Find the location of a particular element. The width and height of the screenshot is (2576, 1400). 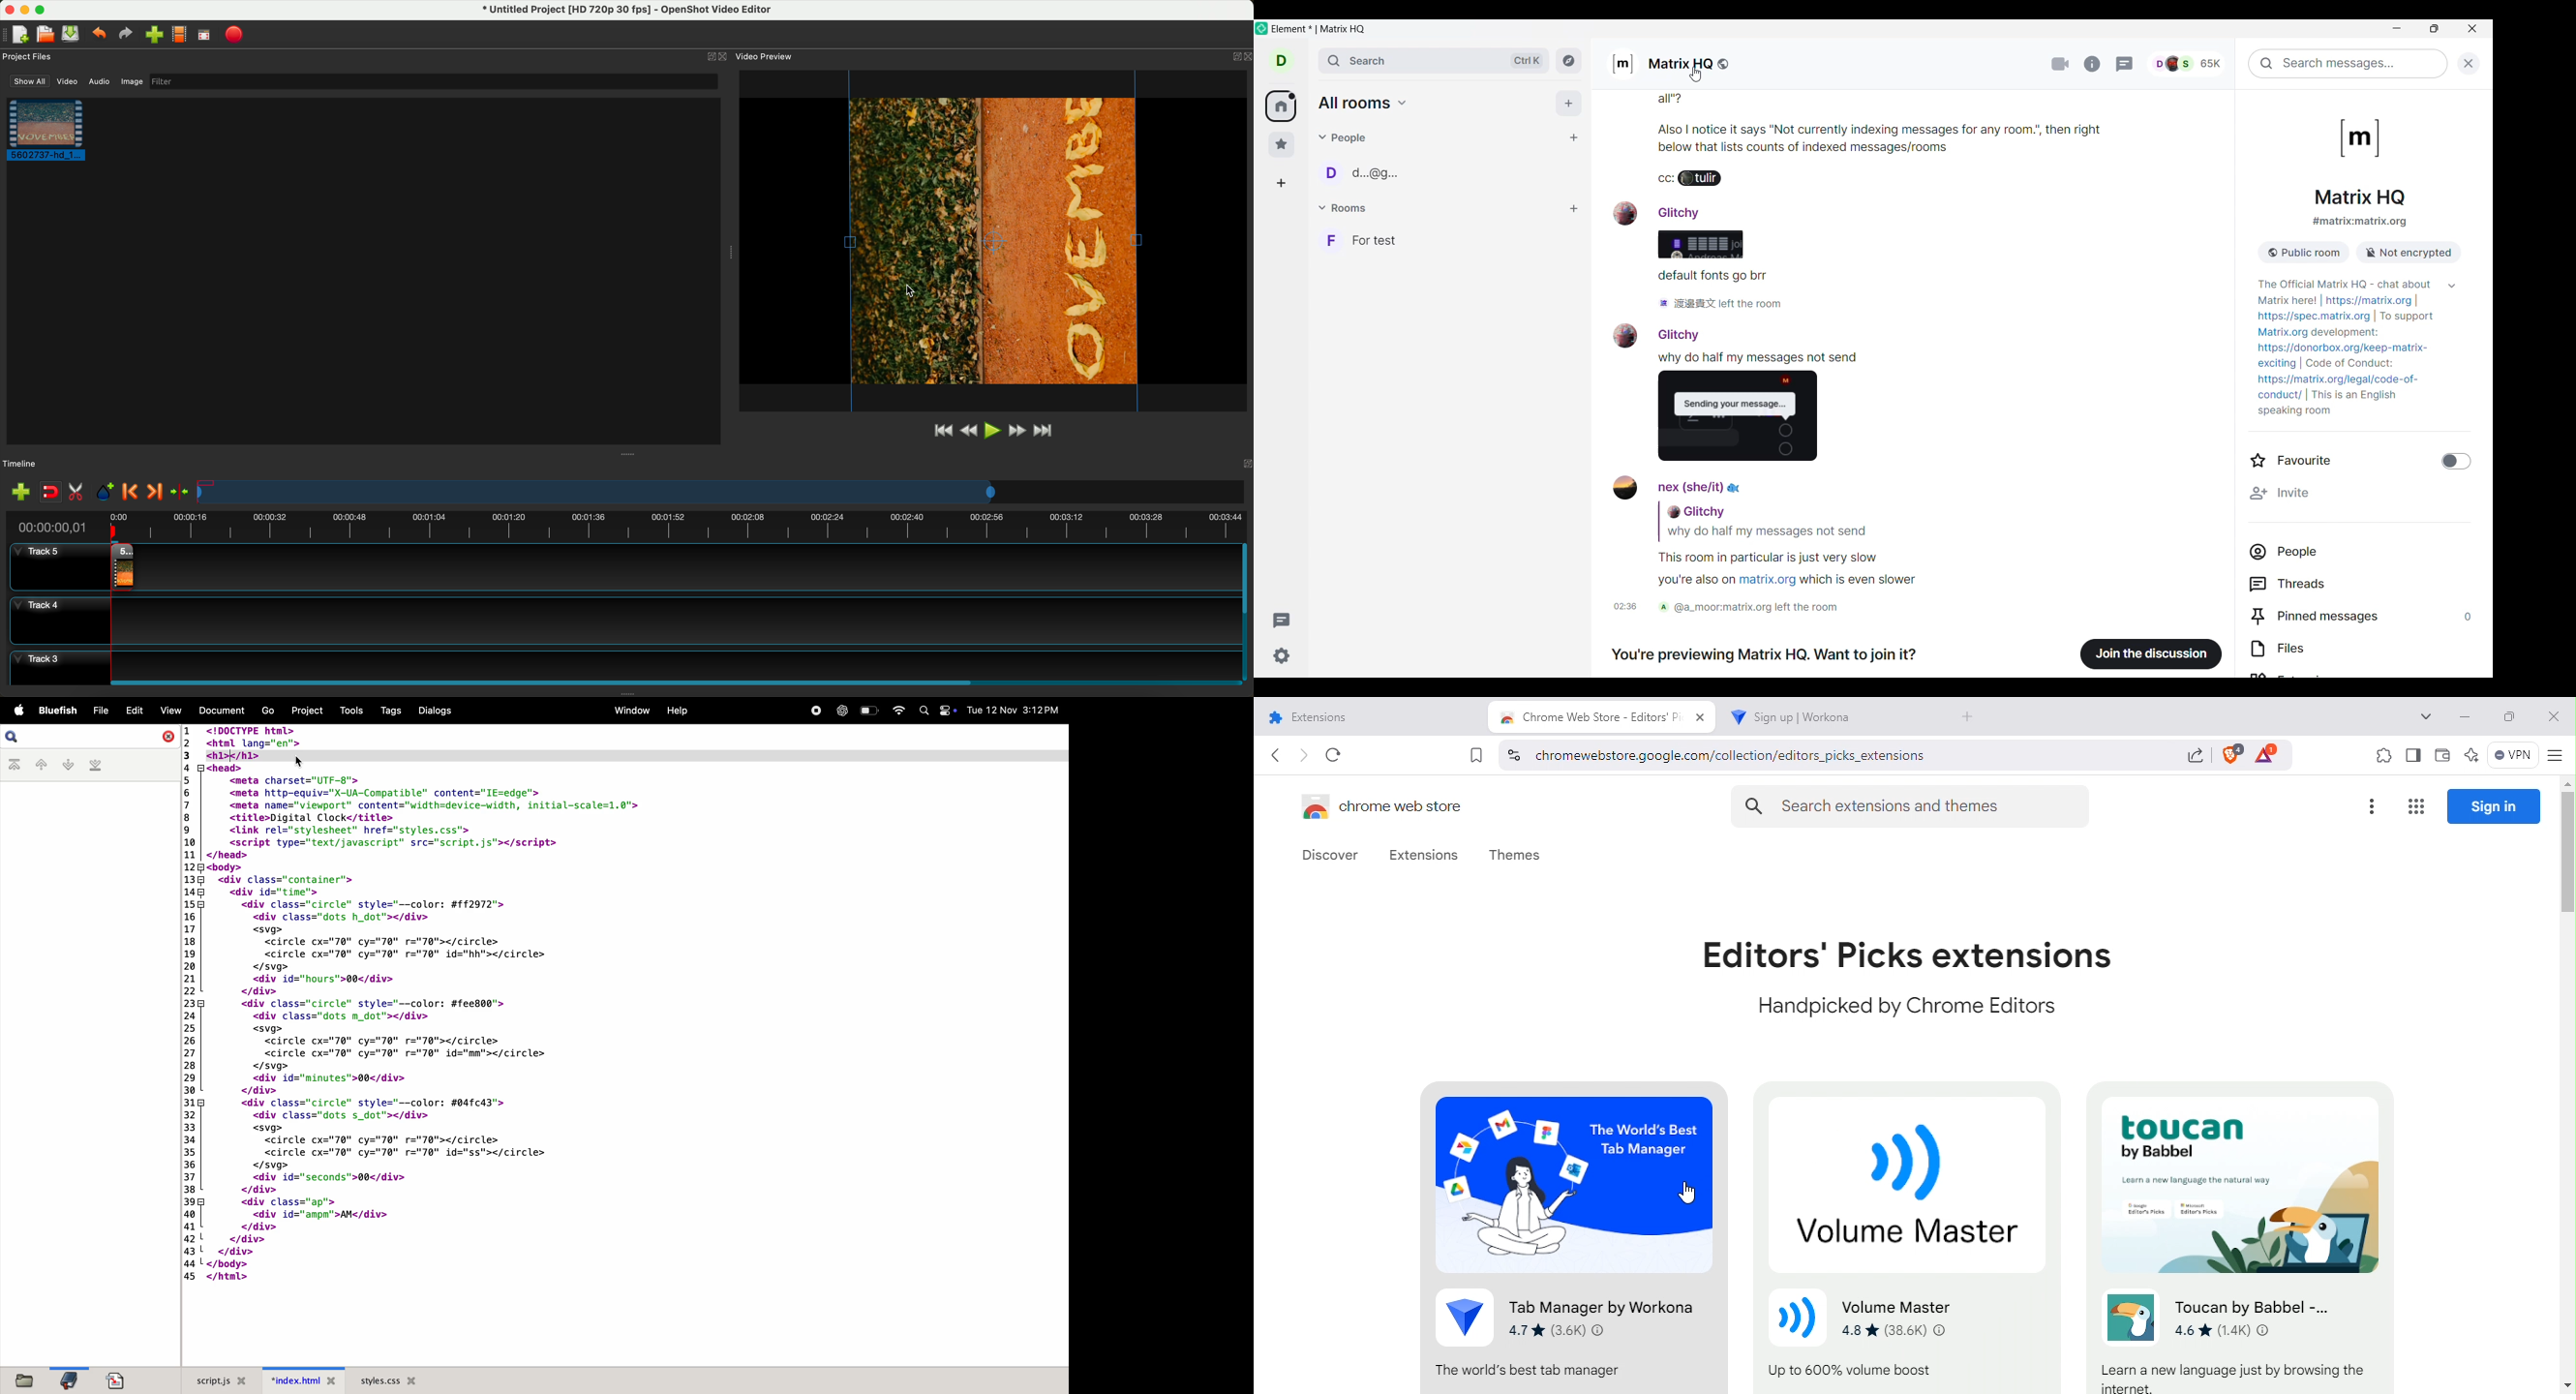

Threads is located at coordinates (1281, 620).